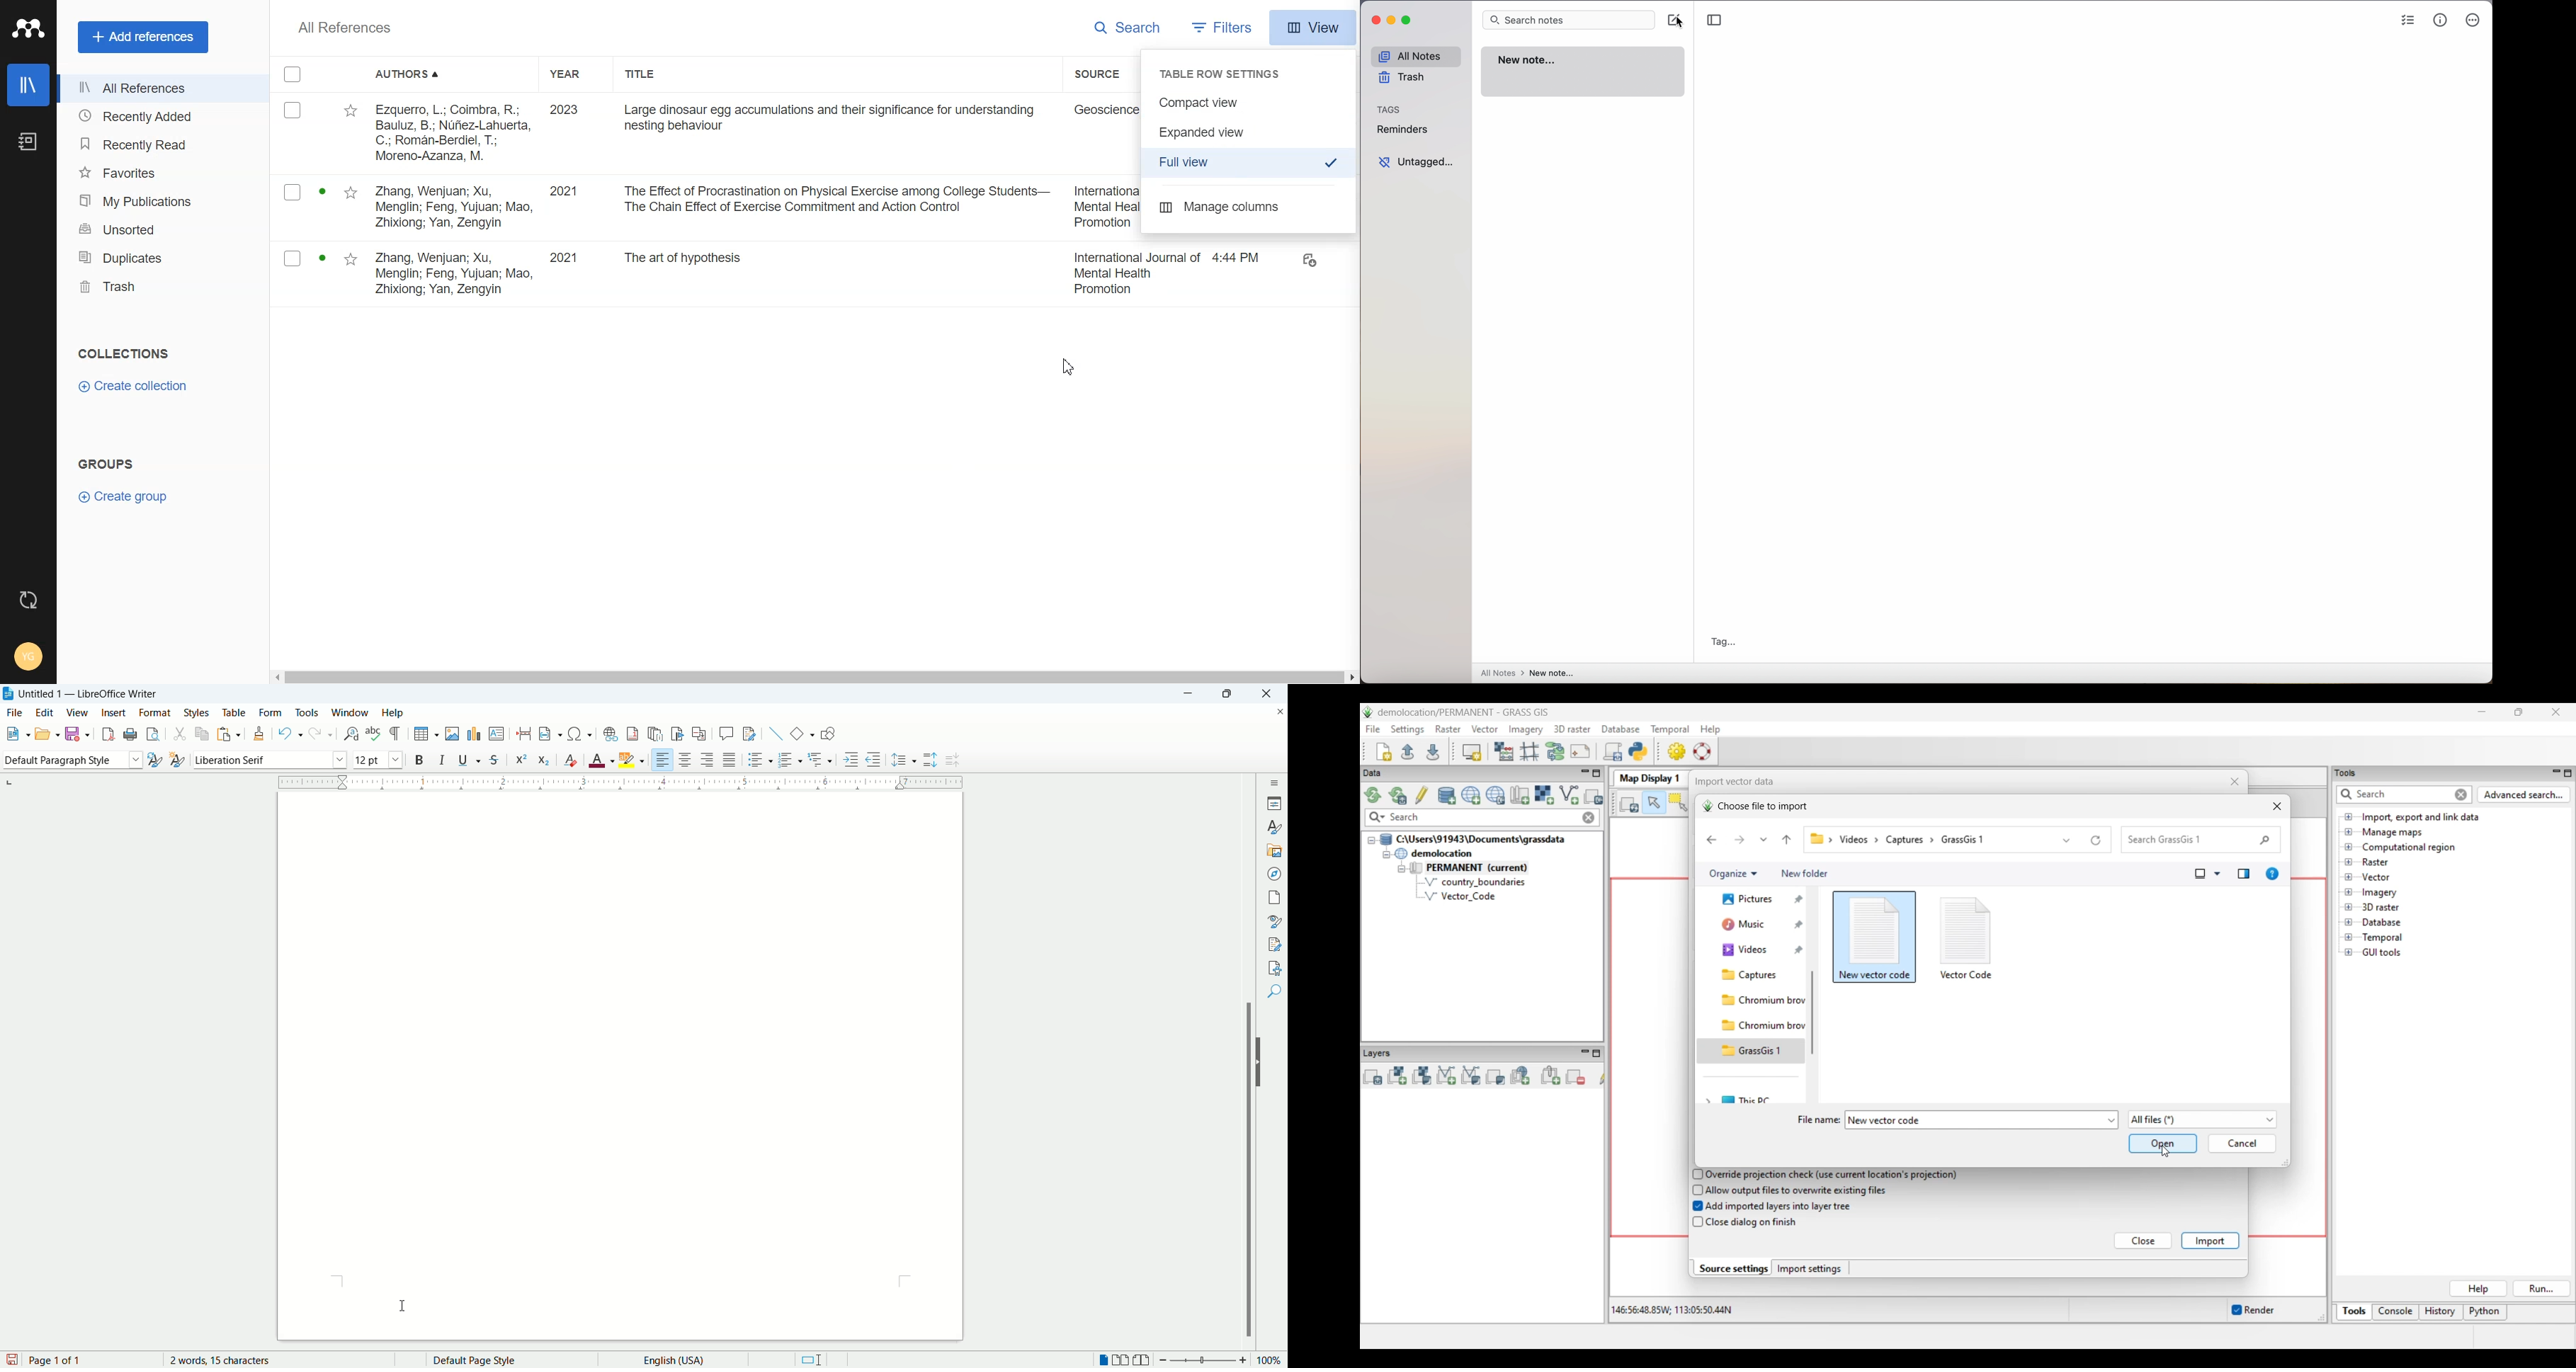 The image size is (2576, 1372). I want to click on Untitled 1 - LibreOffice Writer, so click(91, 693).